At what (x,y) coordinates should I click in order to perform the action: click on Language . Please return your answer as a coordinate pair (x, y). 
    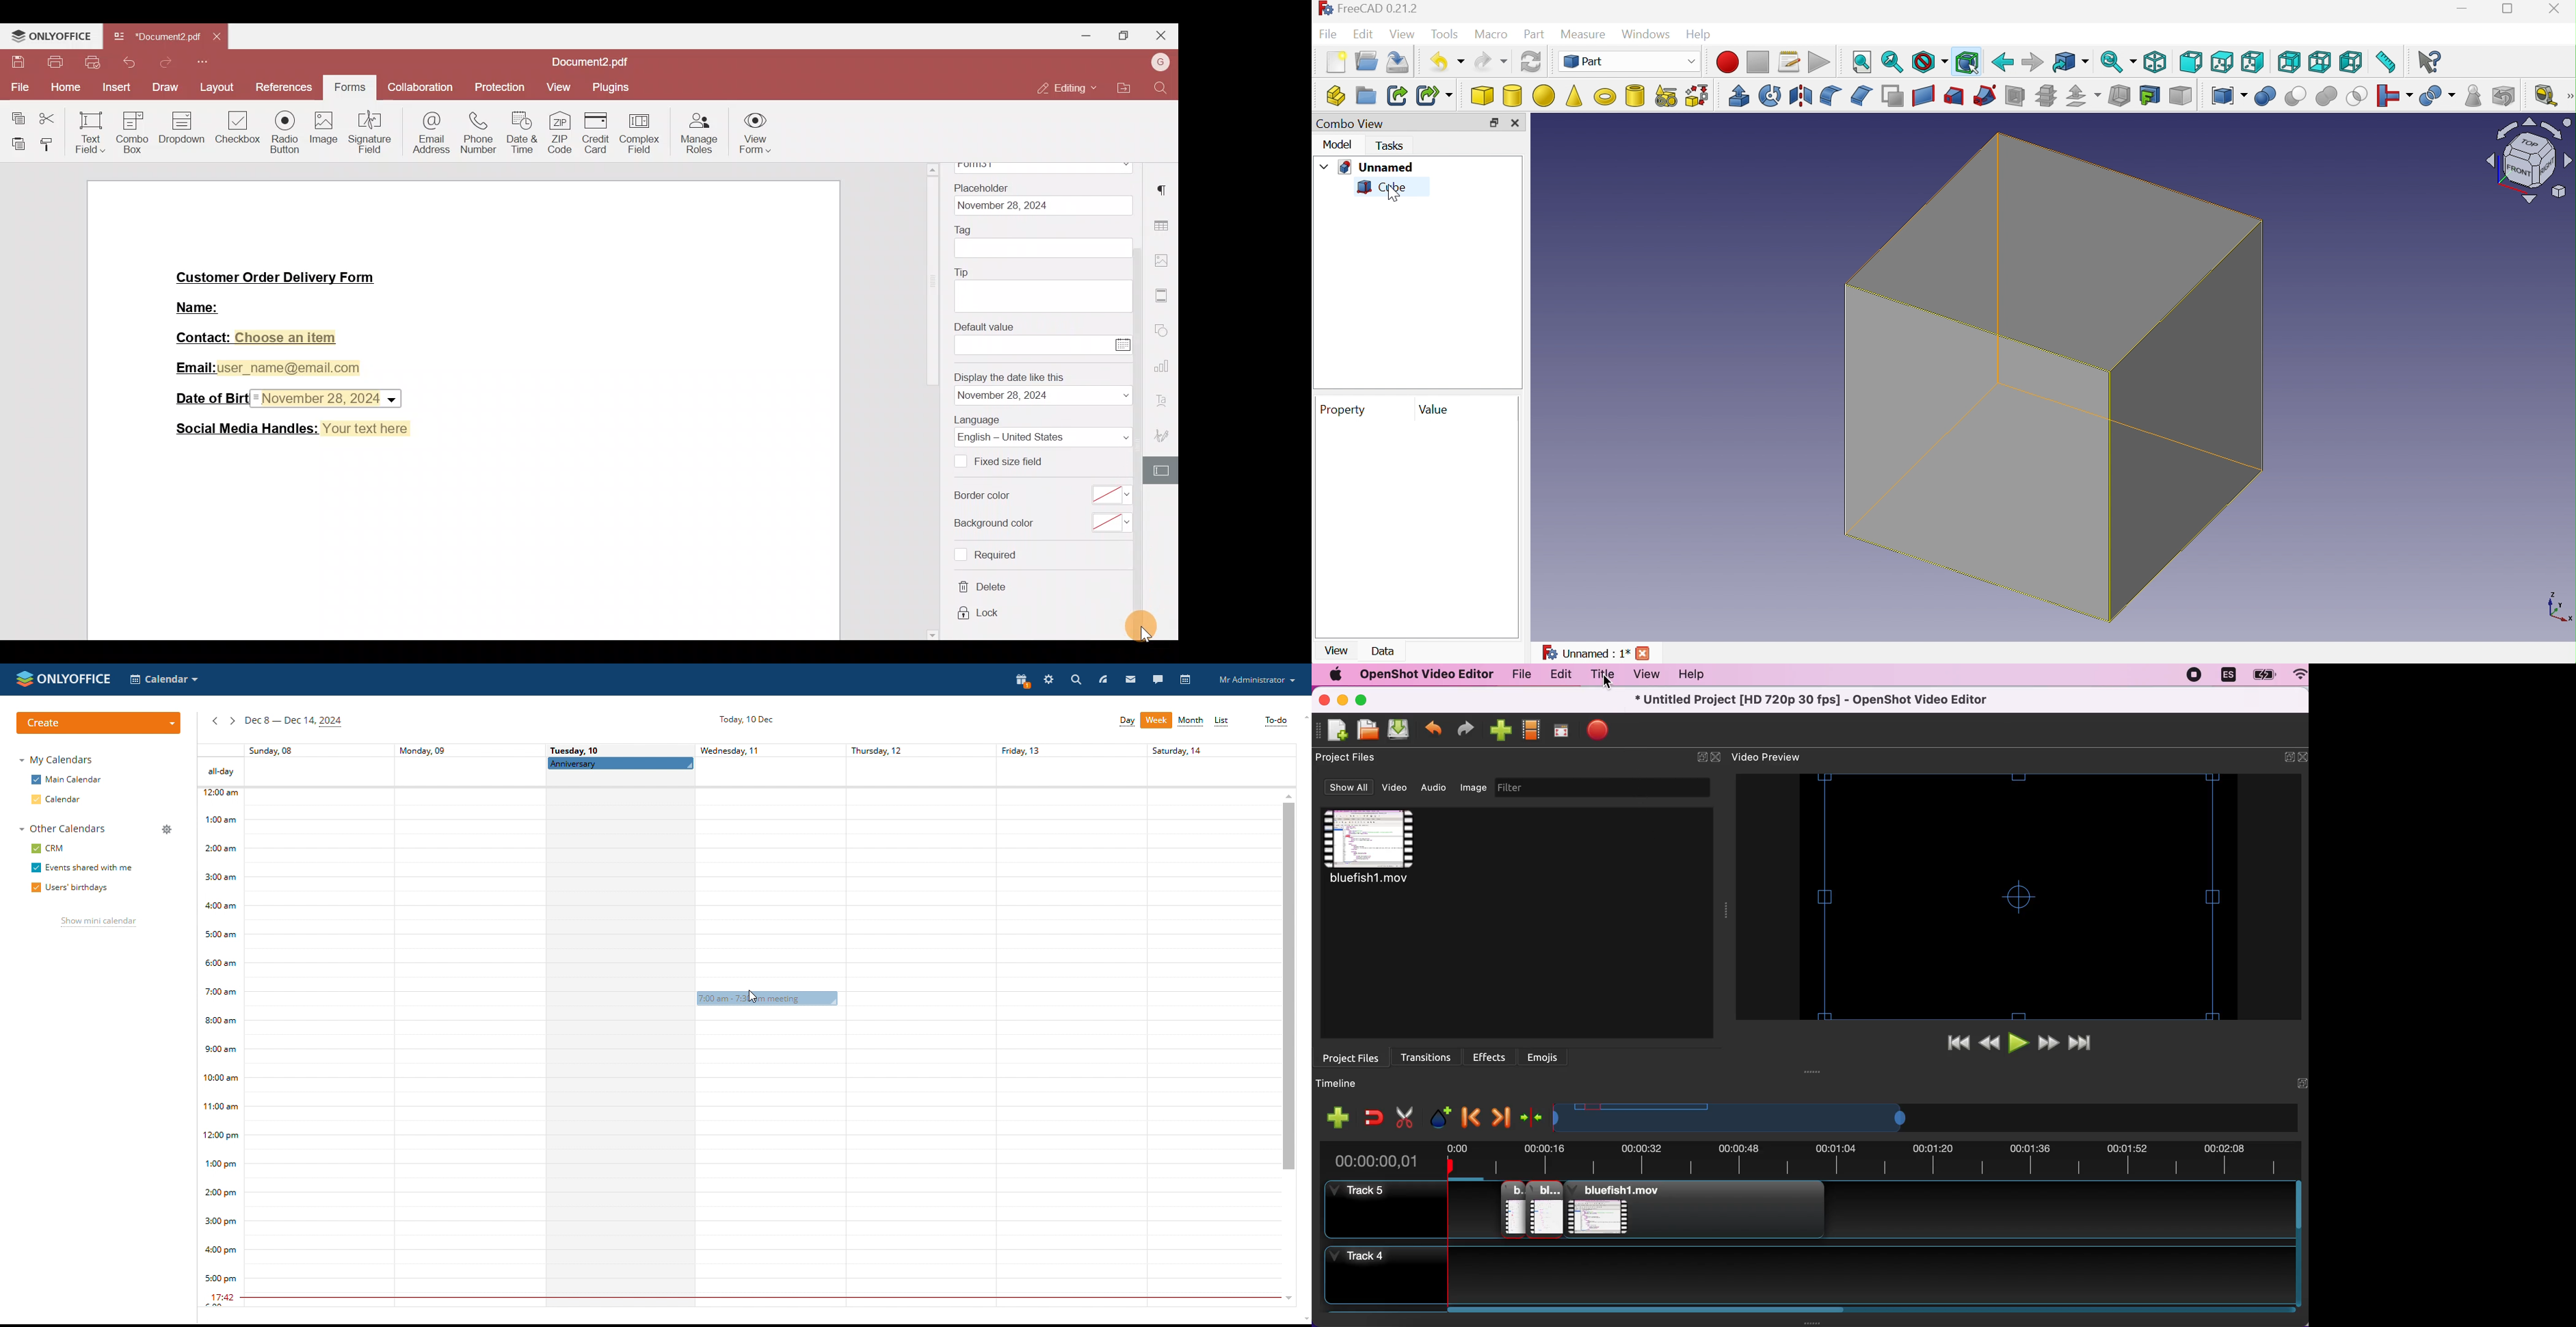
    Looking at the image, I should click on (1042, 436).